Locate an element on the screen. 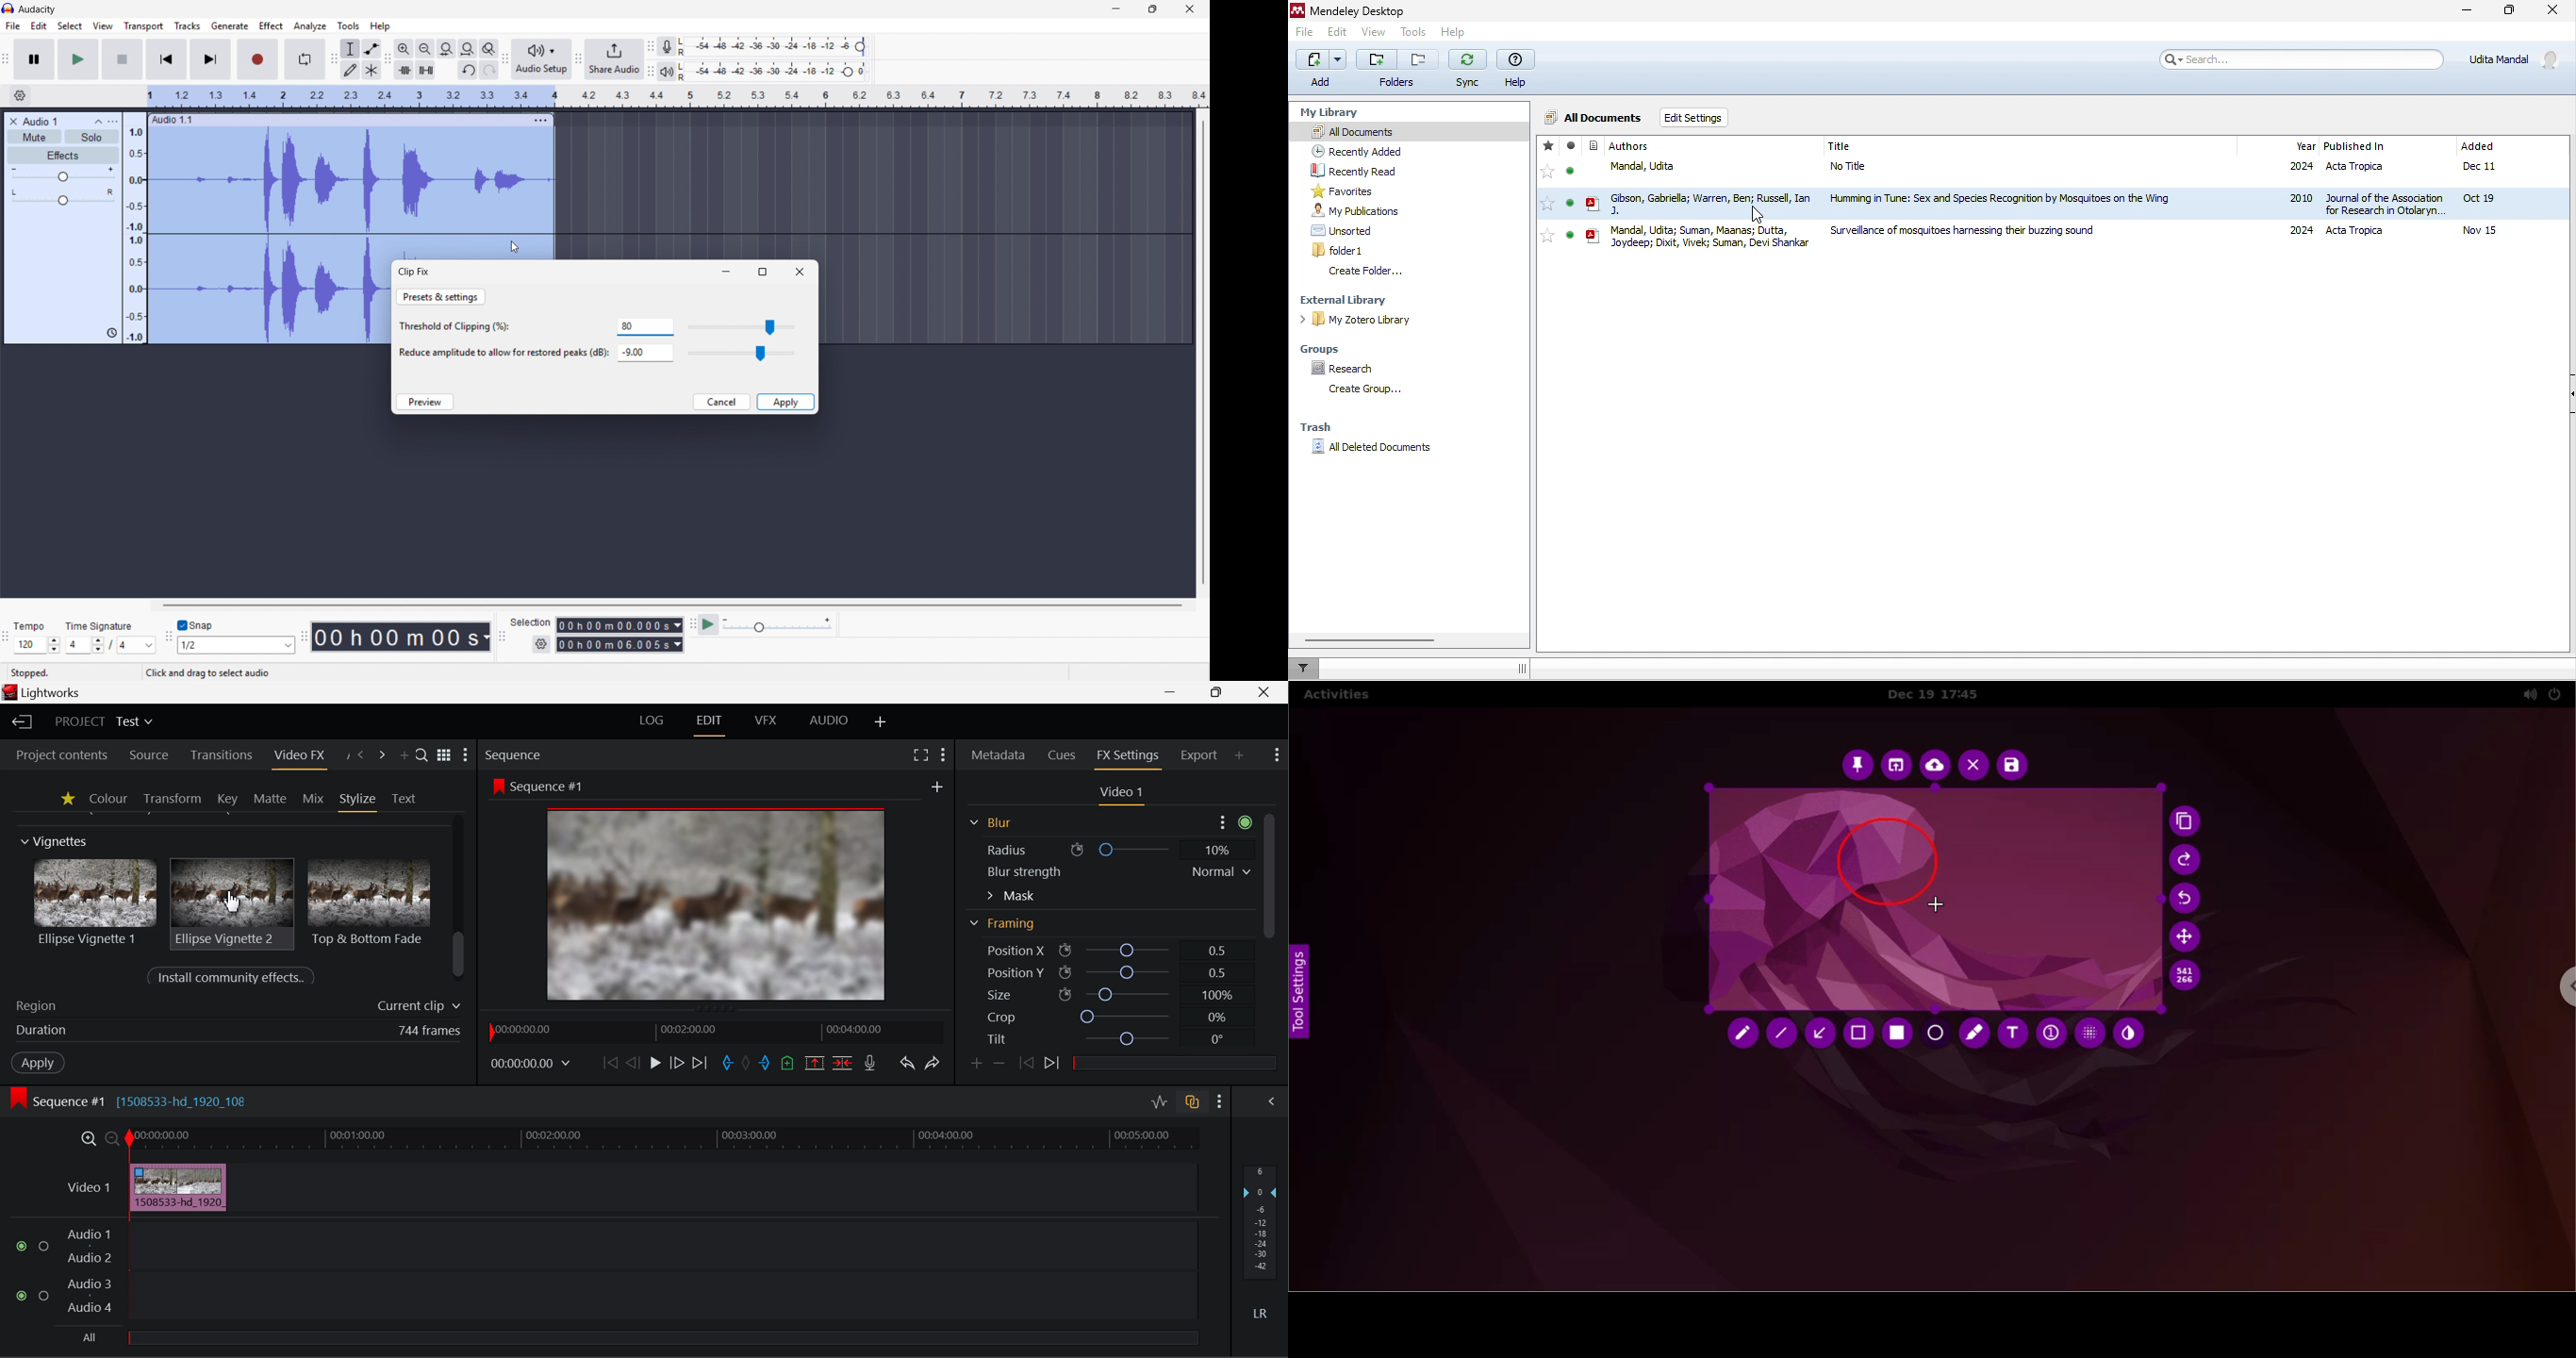 This screenshot has width=2576, height=1372. my zotero library is located at coordinates (1357, 319).